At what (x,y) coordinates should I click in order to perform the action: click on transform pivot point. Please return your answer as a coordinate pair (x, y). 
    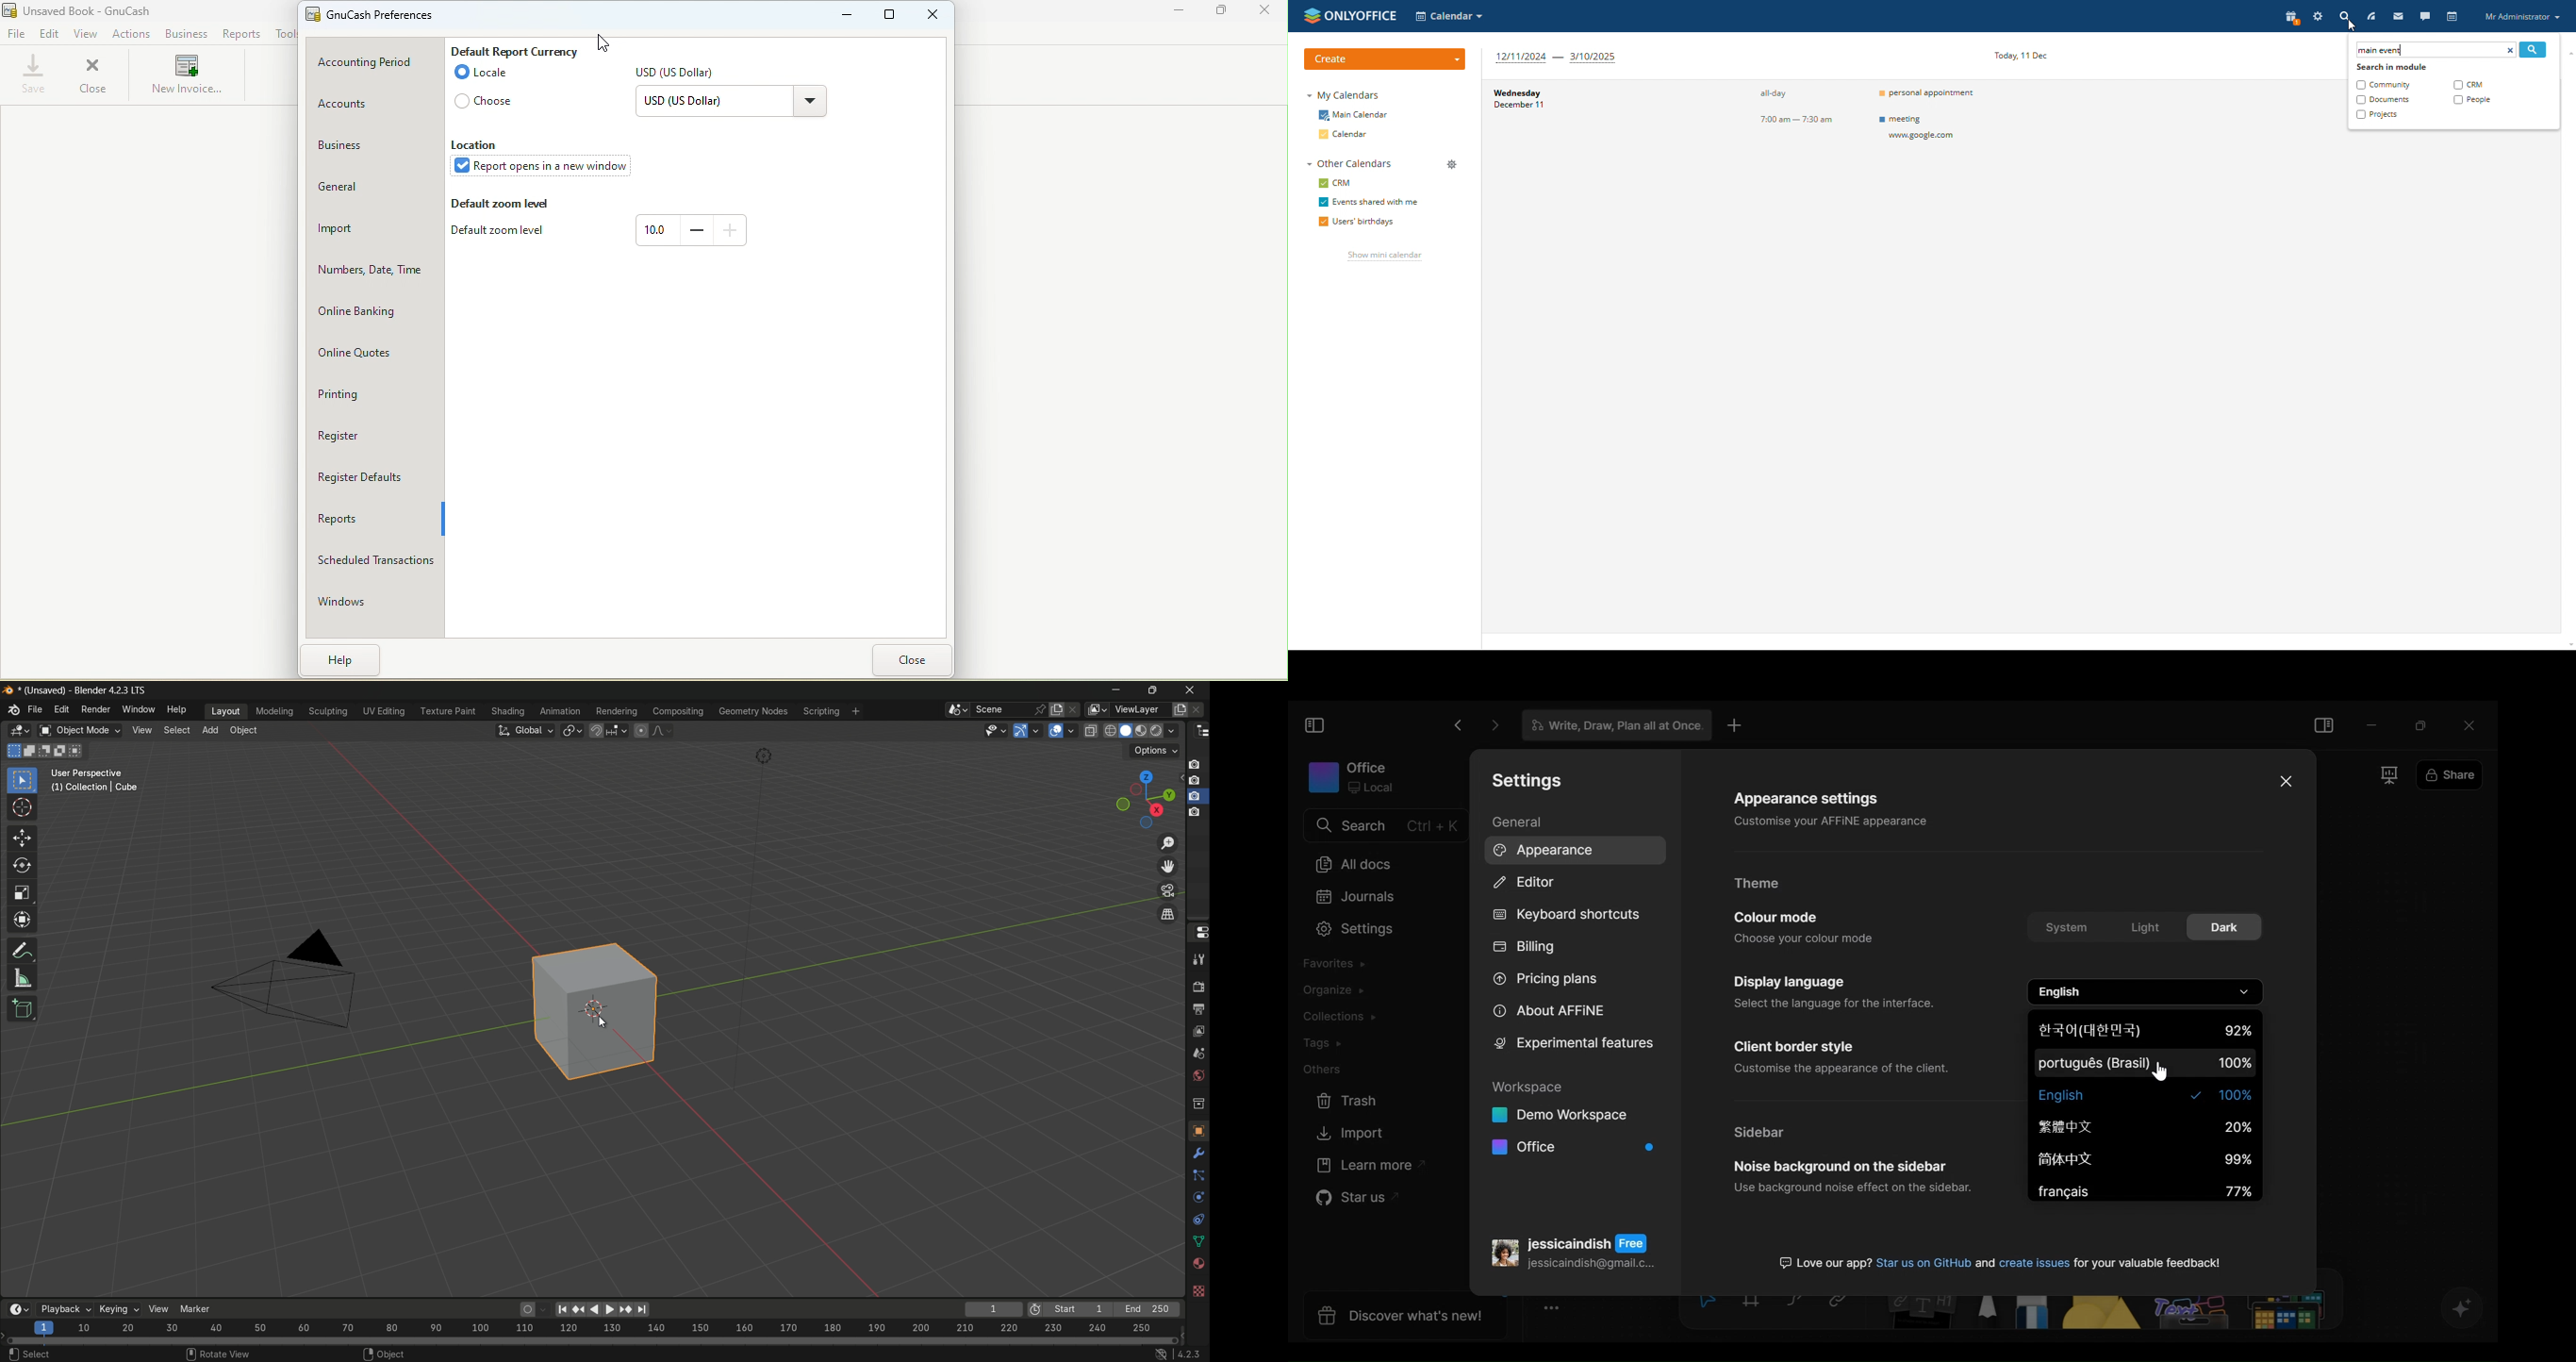
    Looking at the image, I should click on (572, 731).